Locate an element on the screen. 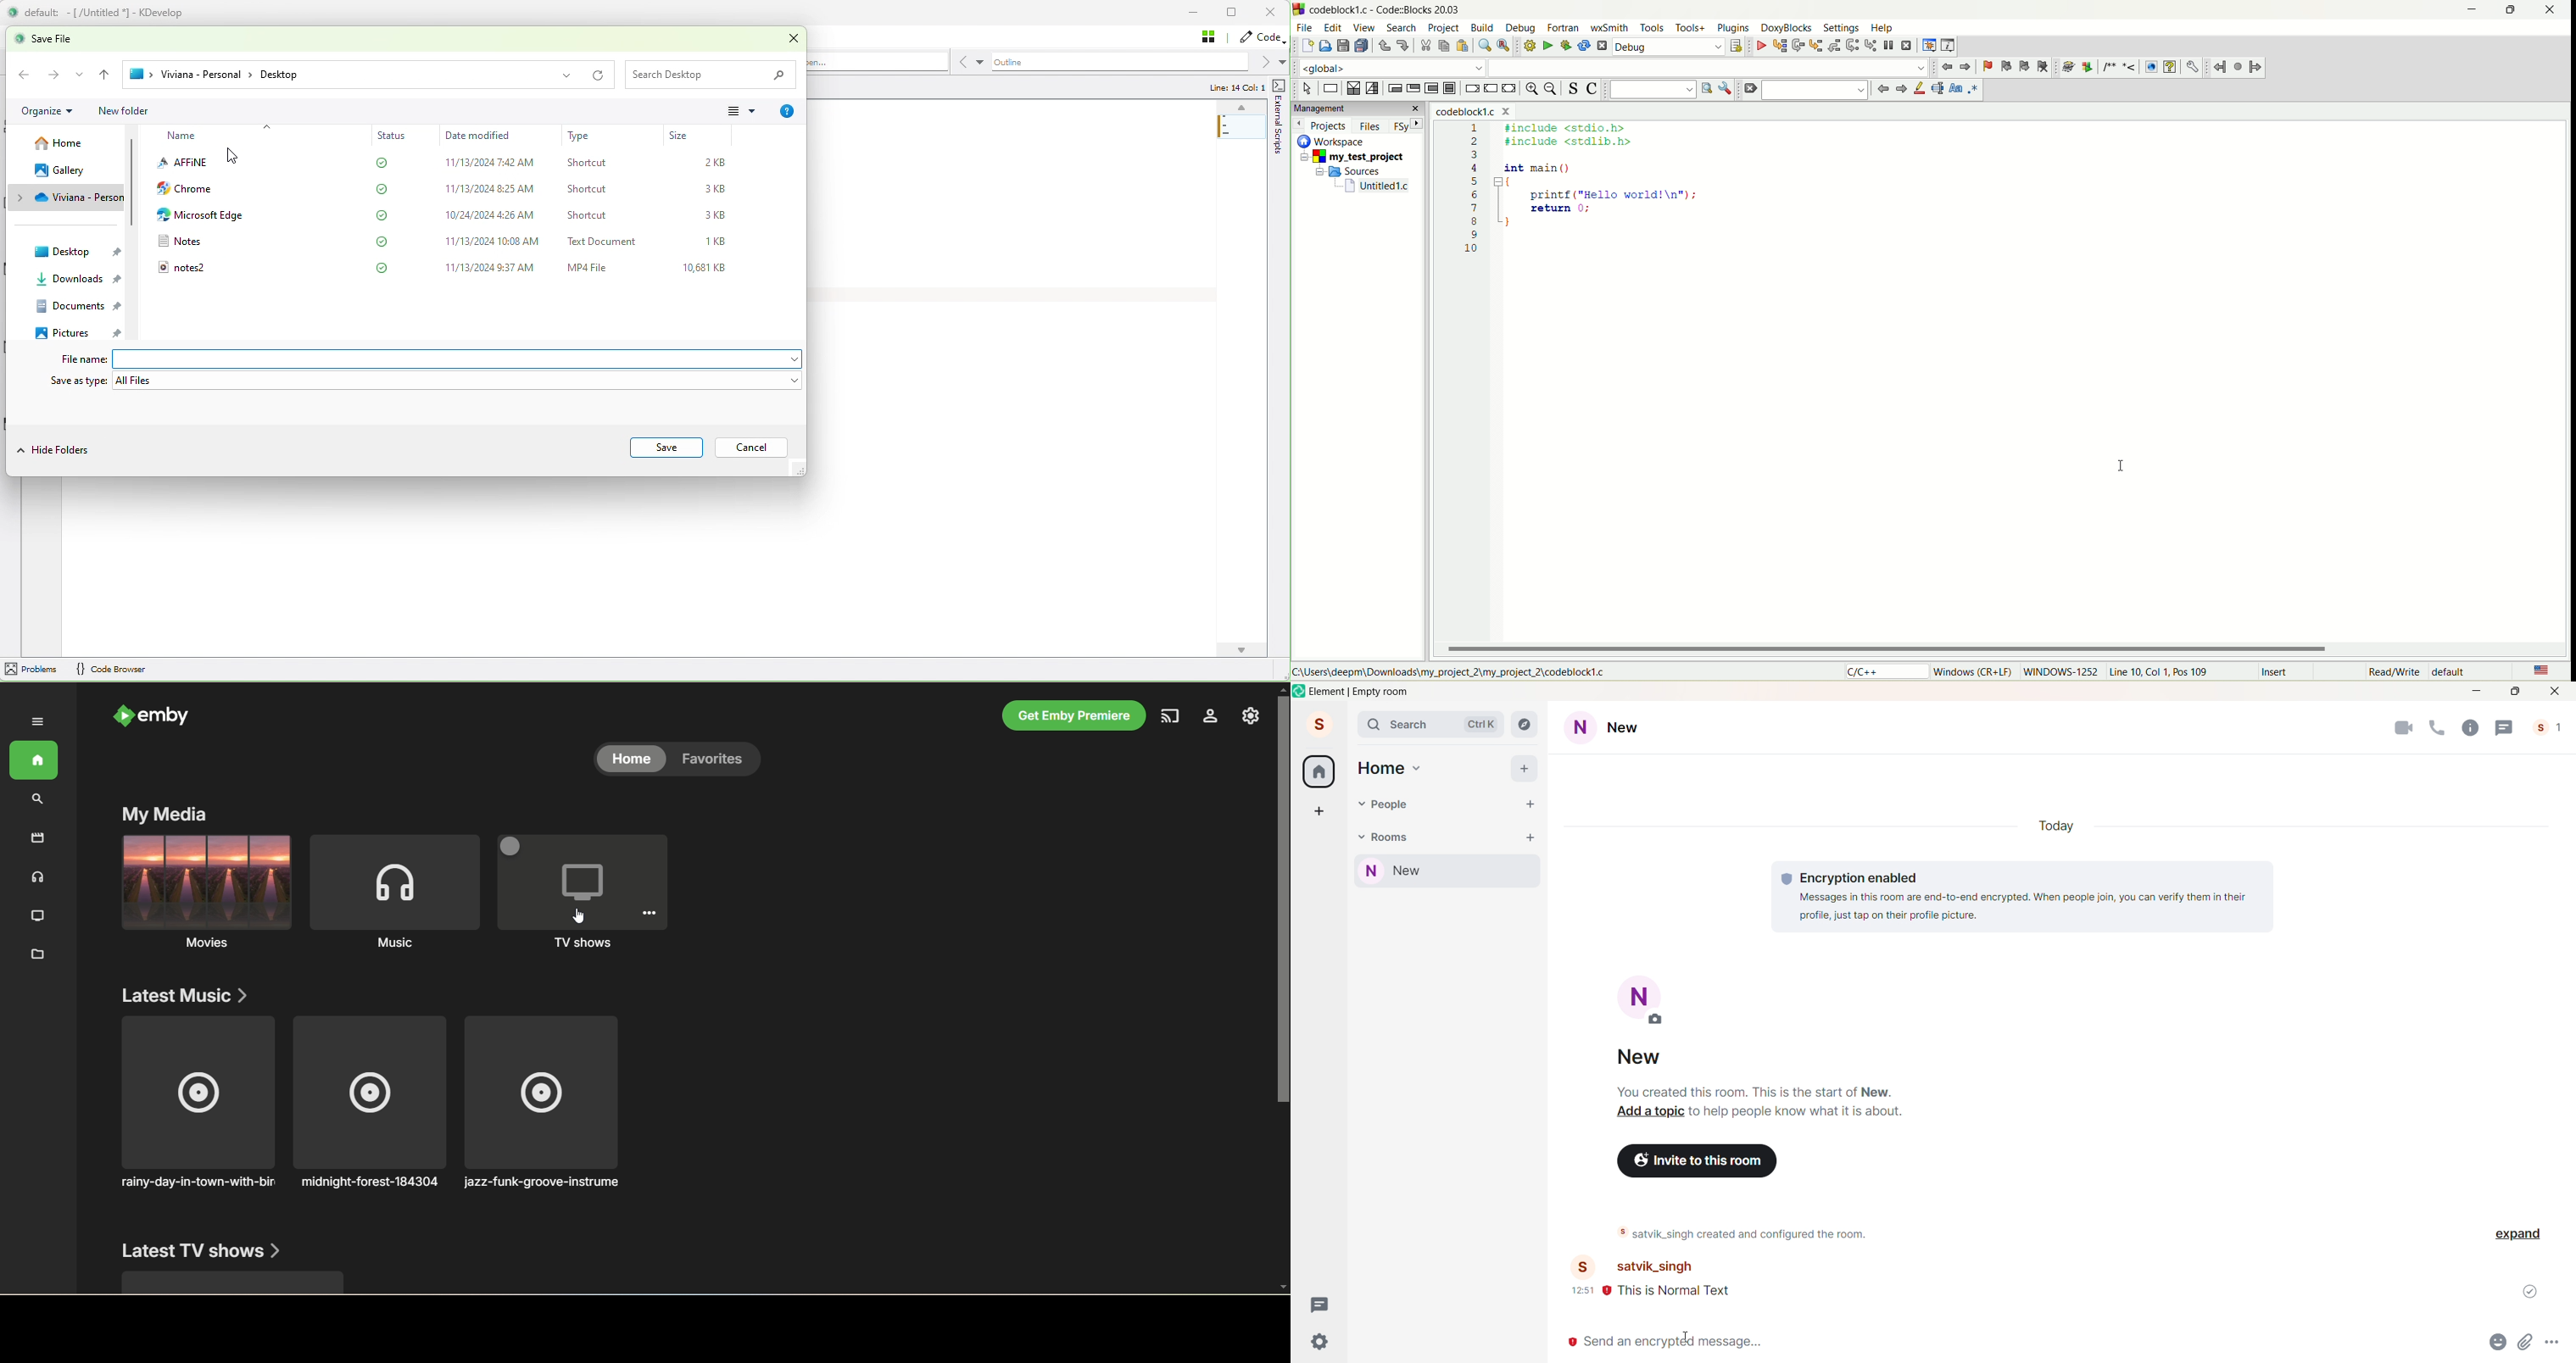 The image size is (2576, 1372). wxSmith is located at coordinates (1611, 29).